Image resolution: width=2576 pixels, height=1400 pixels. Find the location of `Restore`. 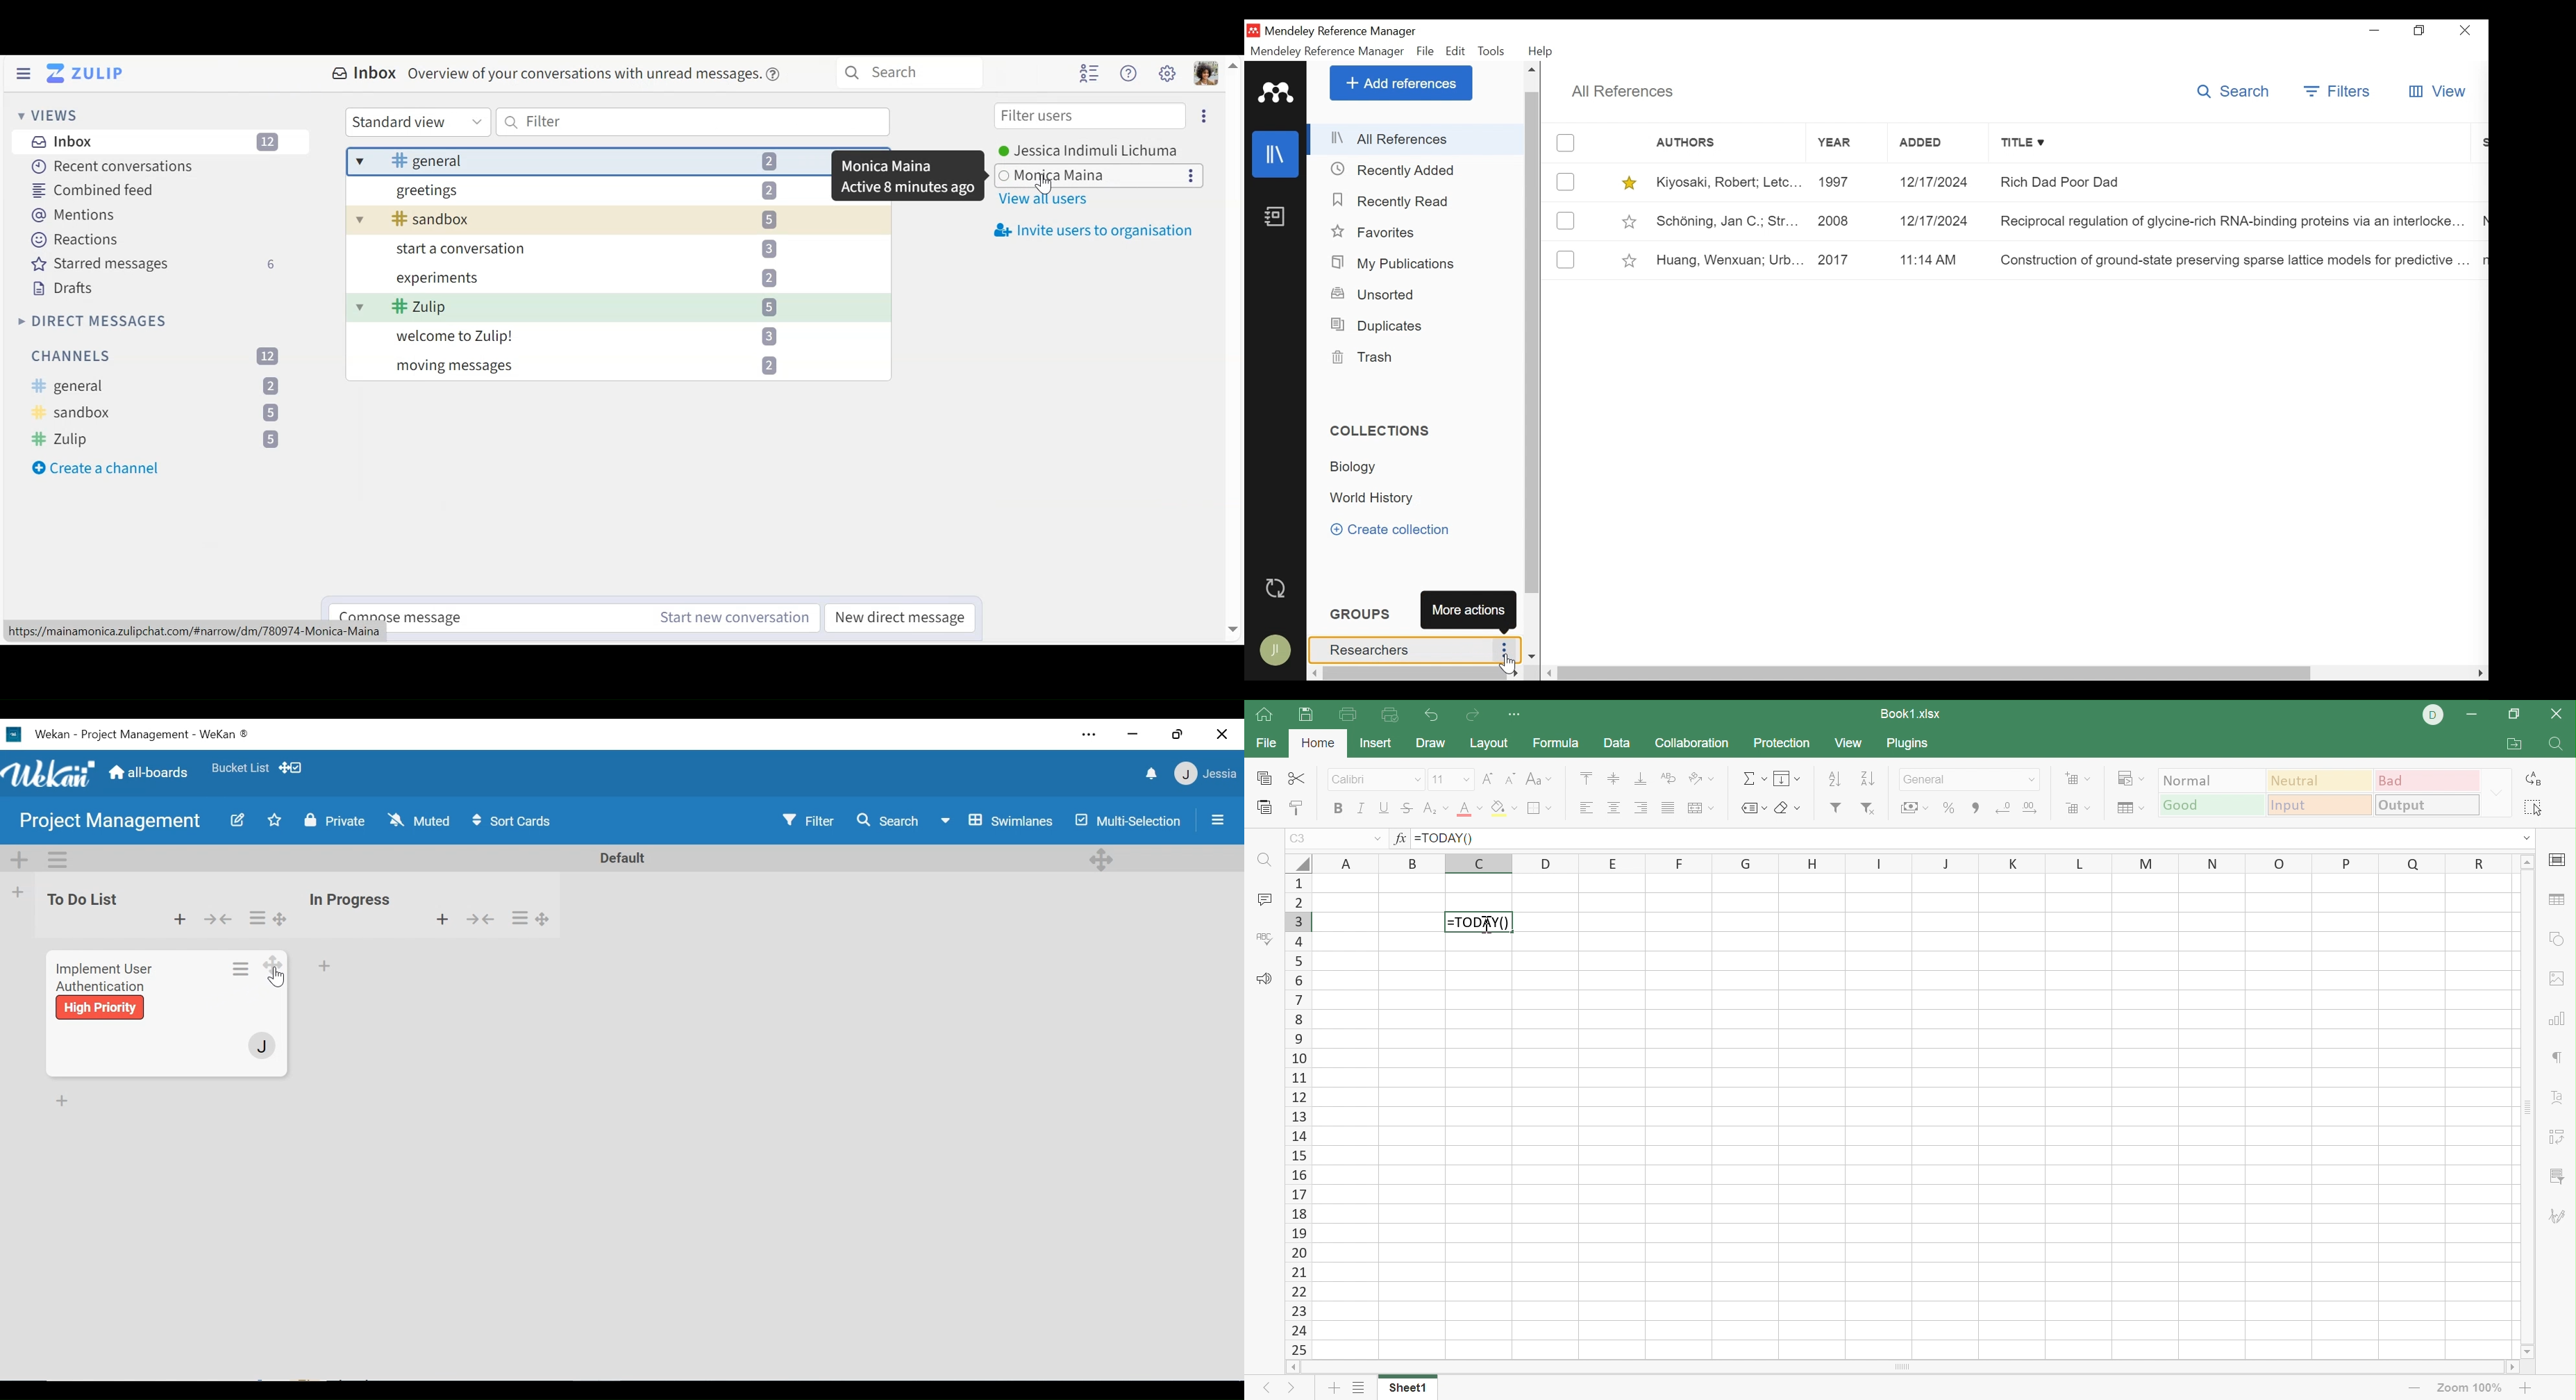

Restore is located at coordinates (1176, 735).